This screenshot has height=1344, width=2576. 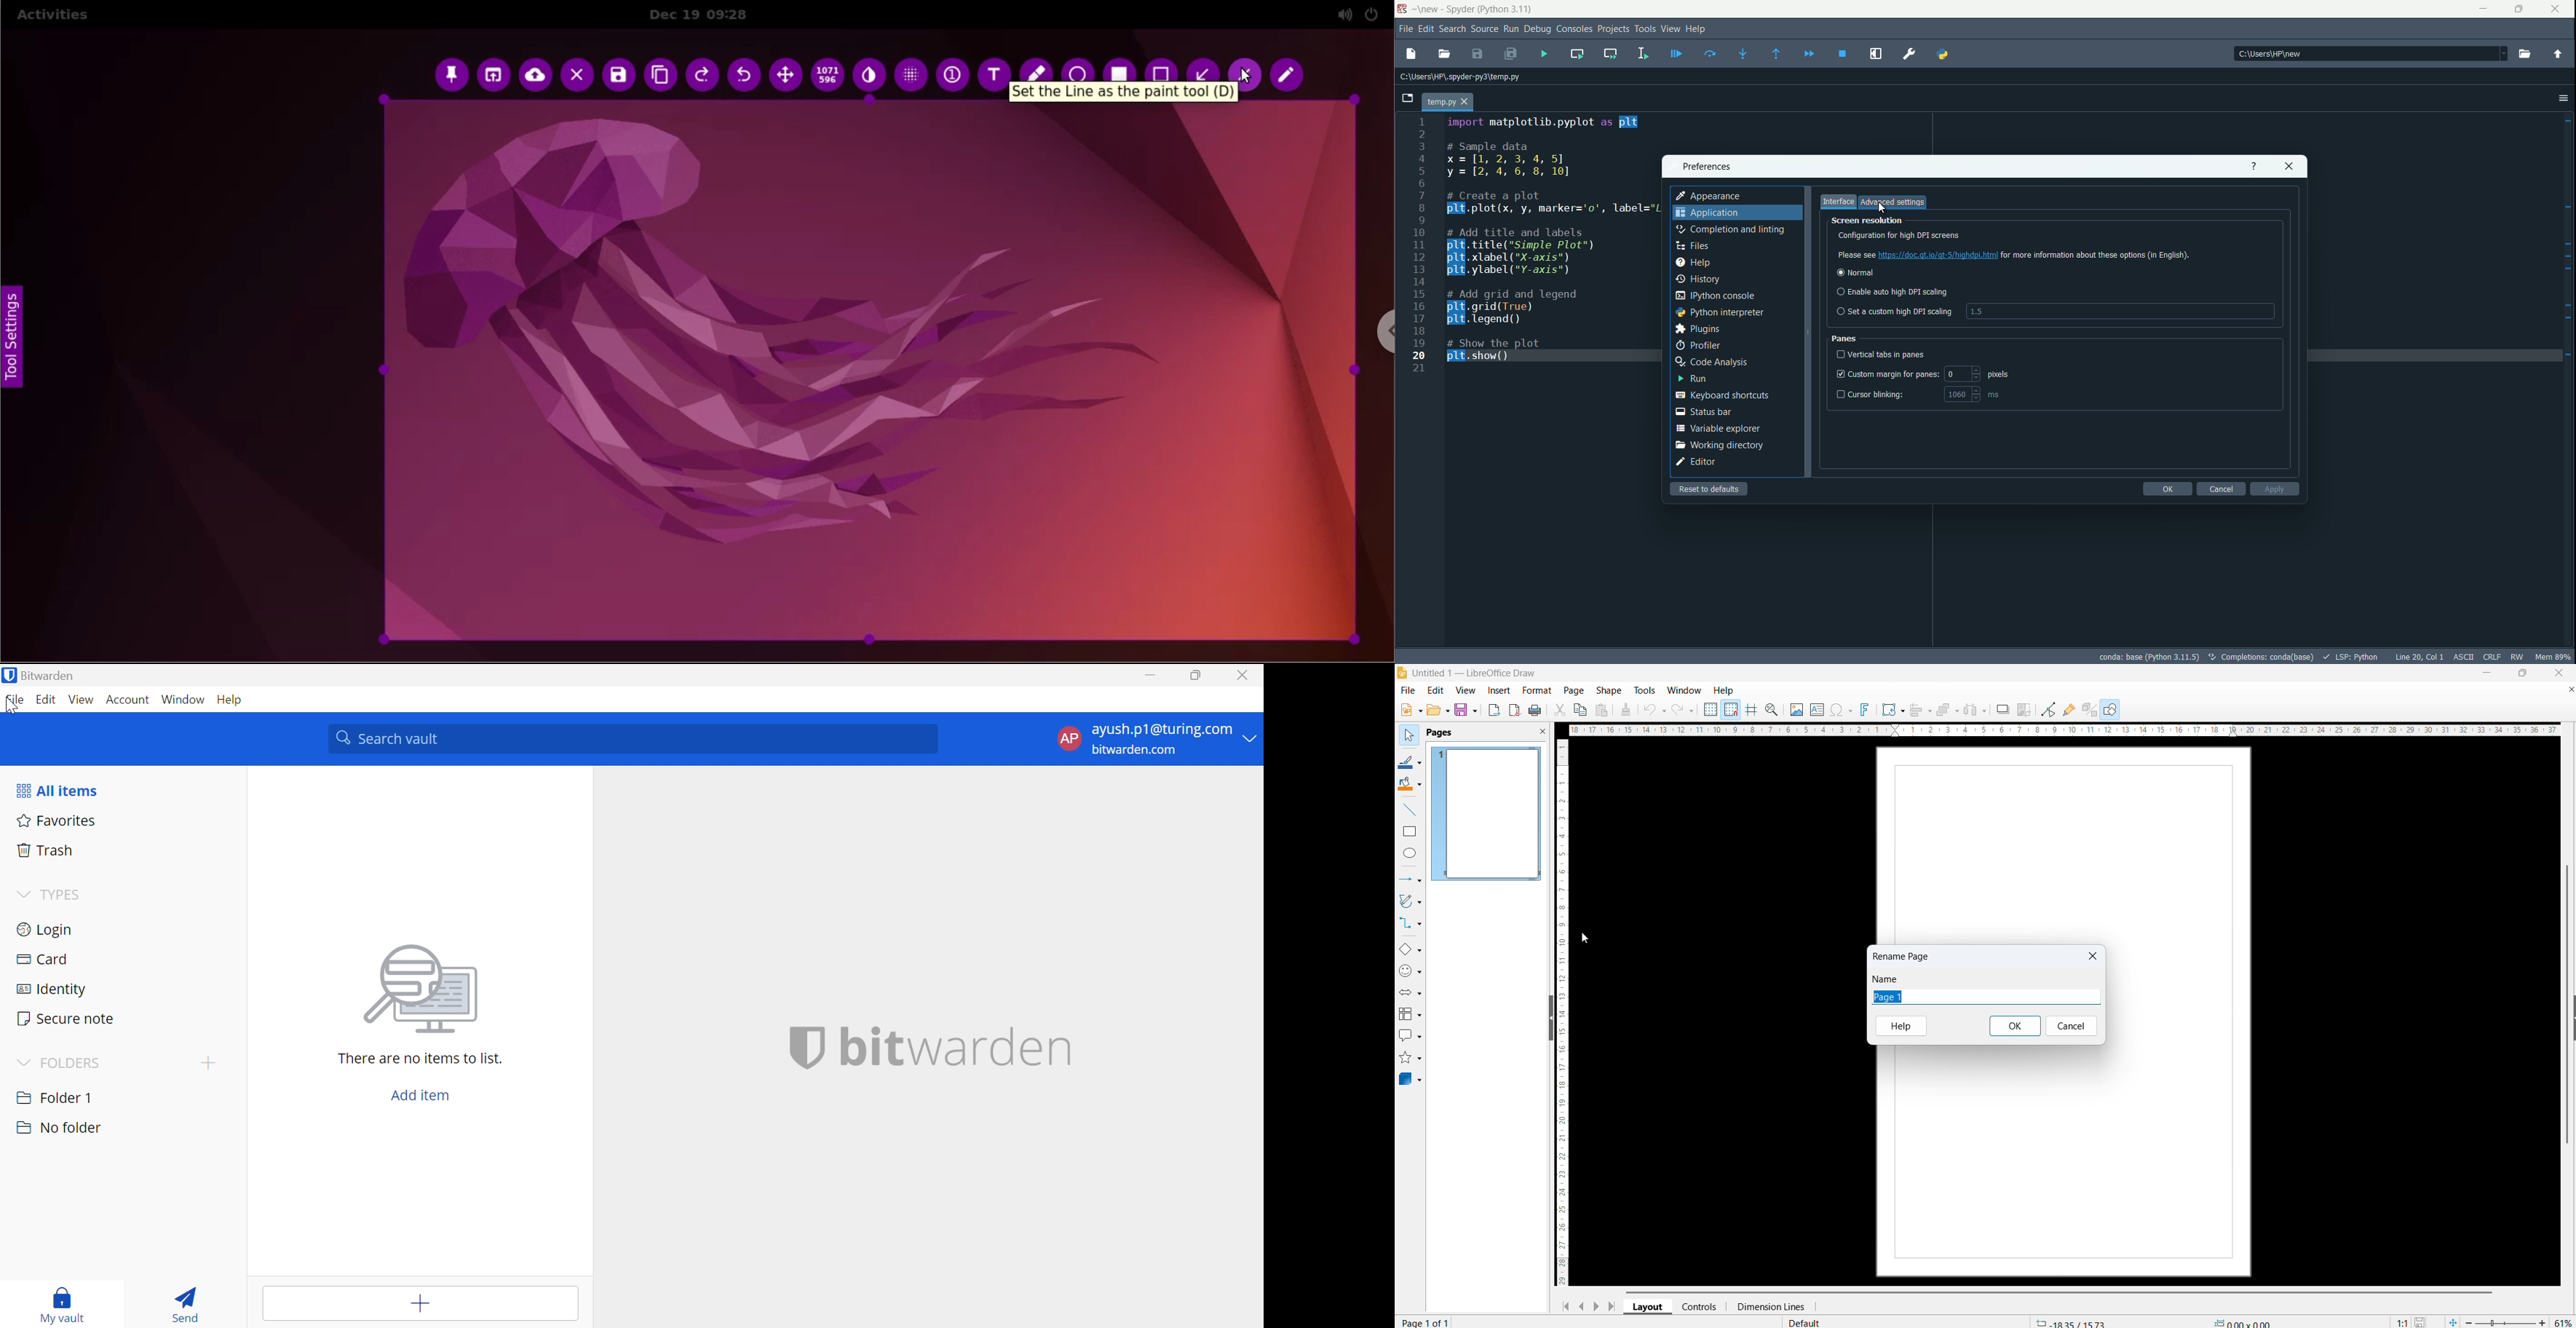 I want to click on help, so click(x=1693, y=263).